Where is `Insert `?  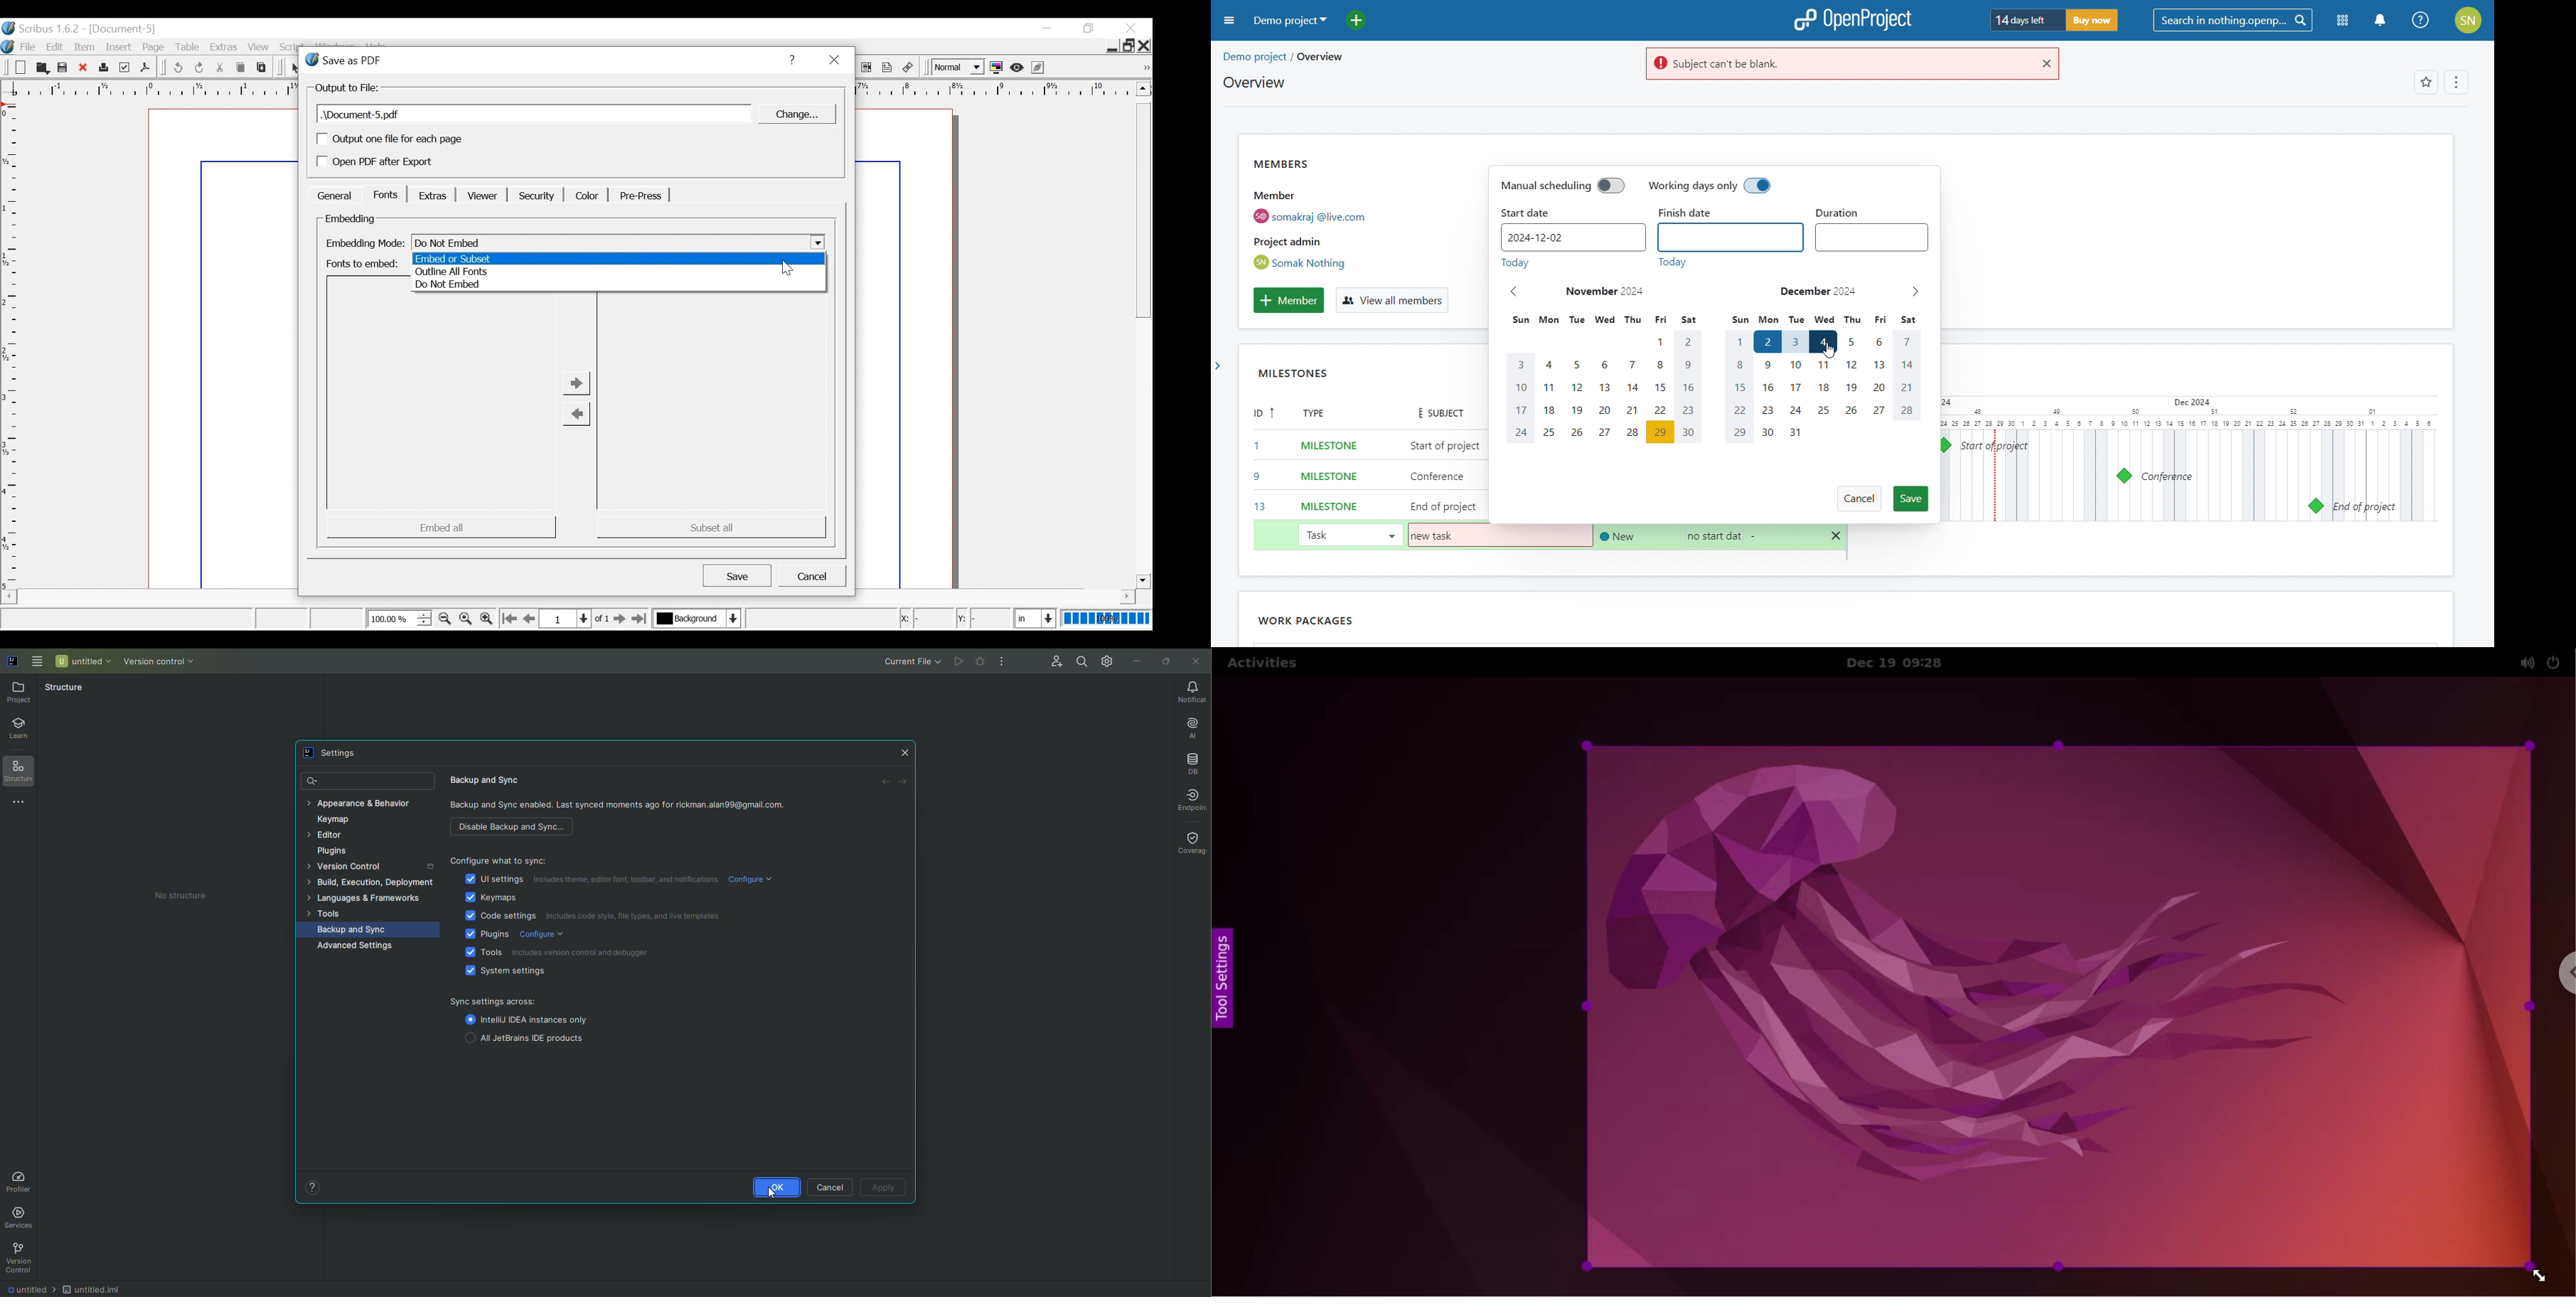
Insert  is located at coordinates (120, 47).